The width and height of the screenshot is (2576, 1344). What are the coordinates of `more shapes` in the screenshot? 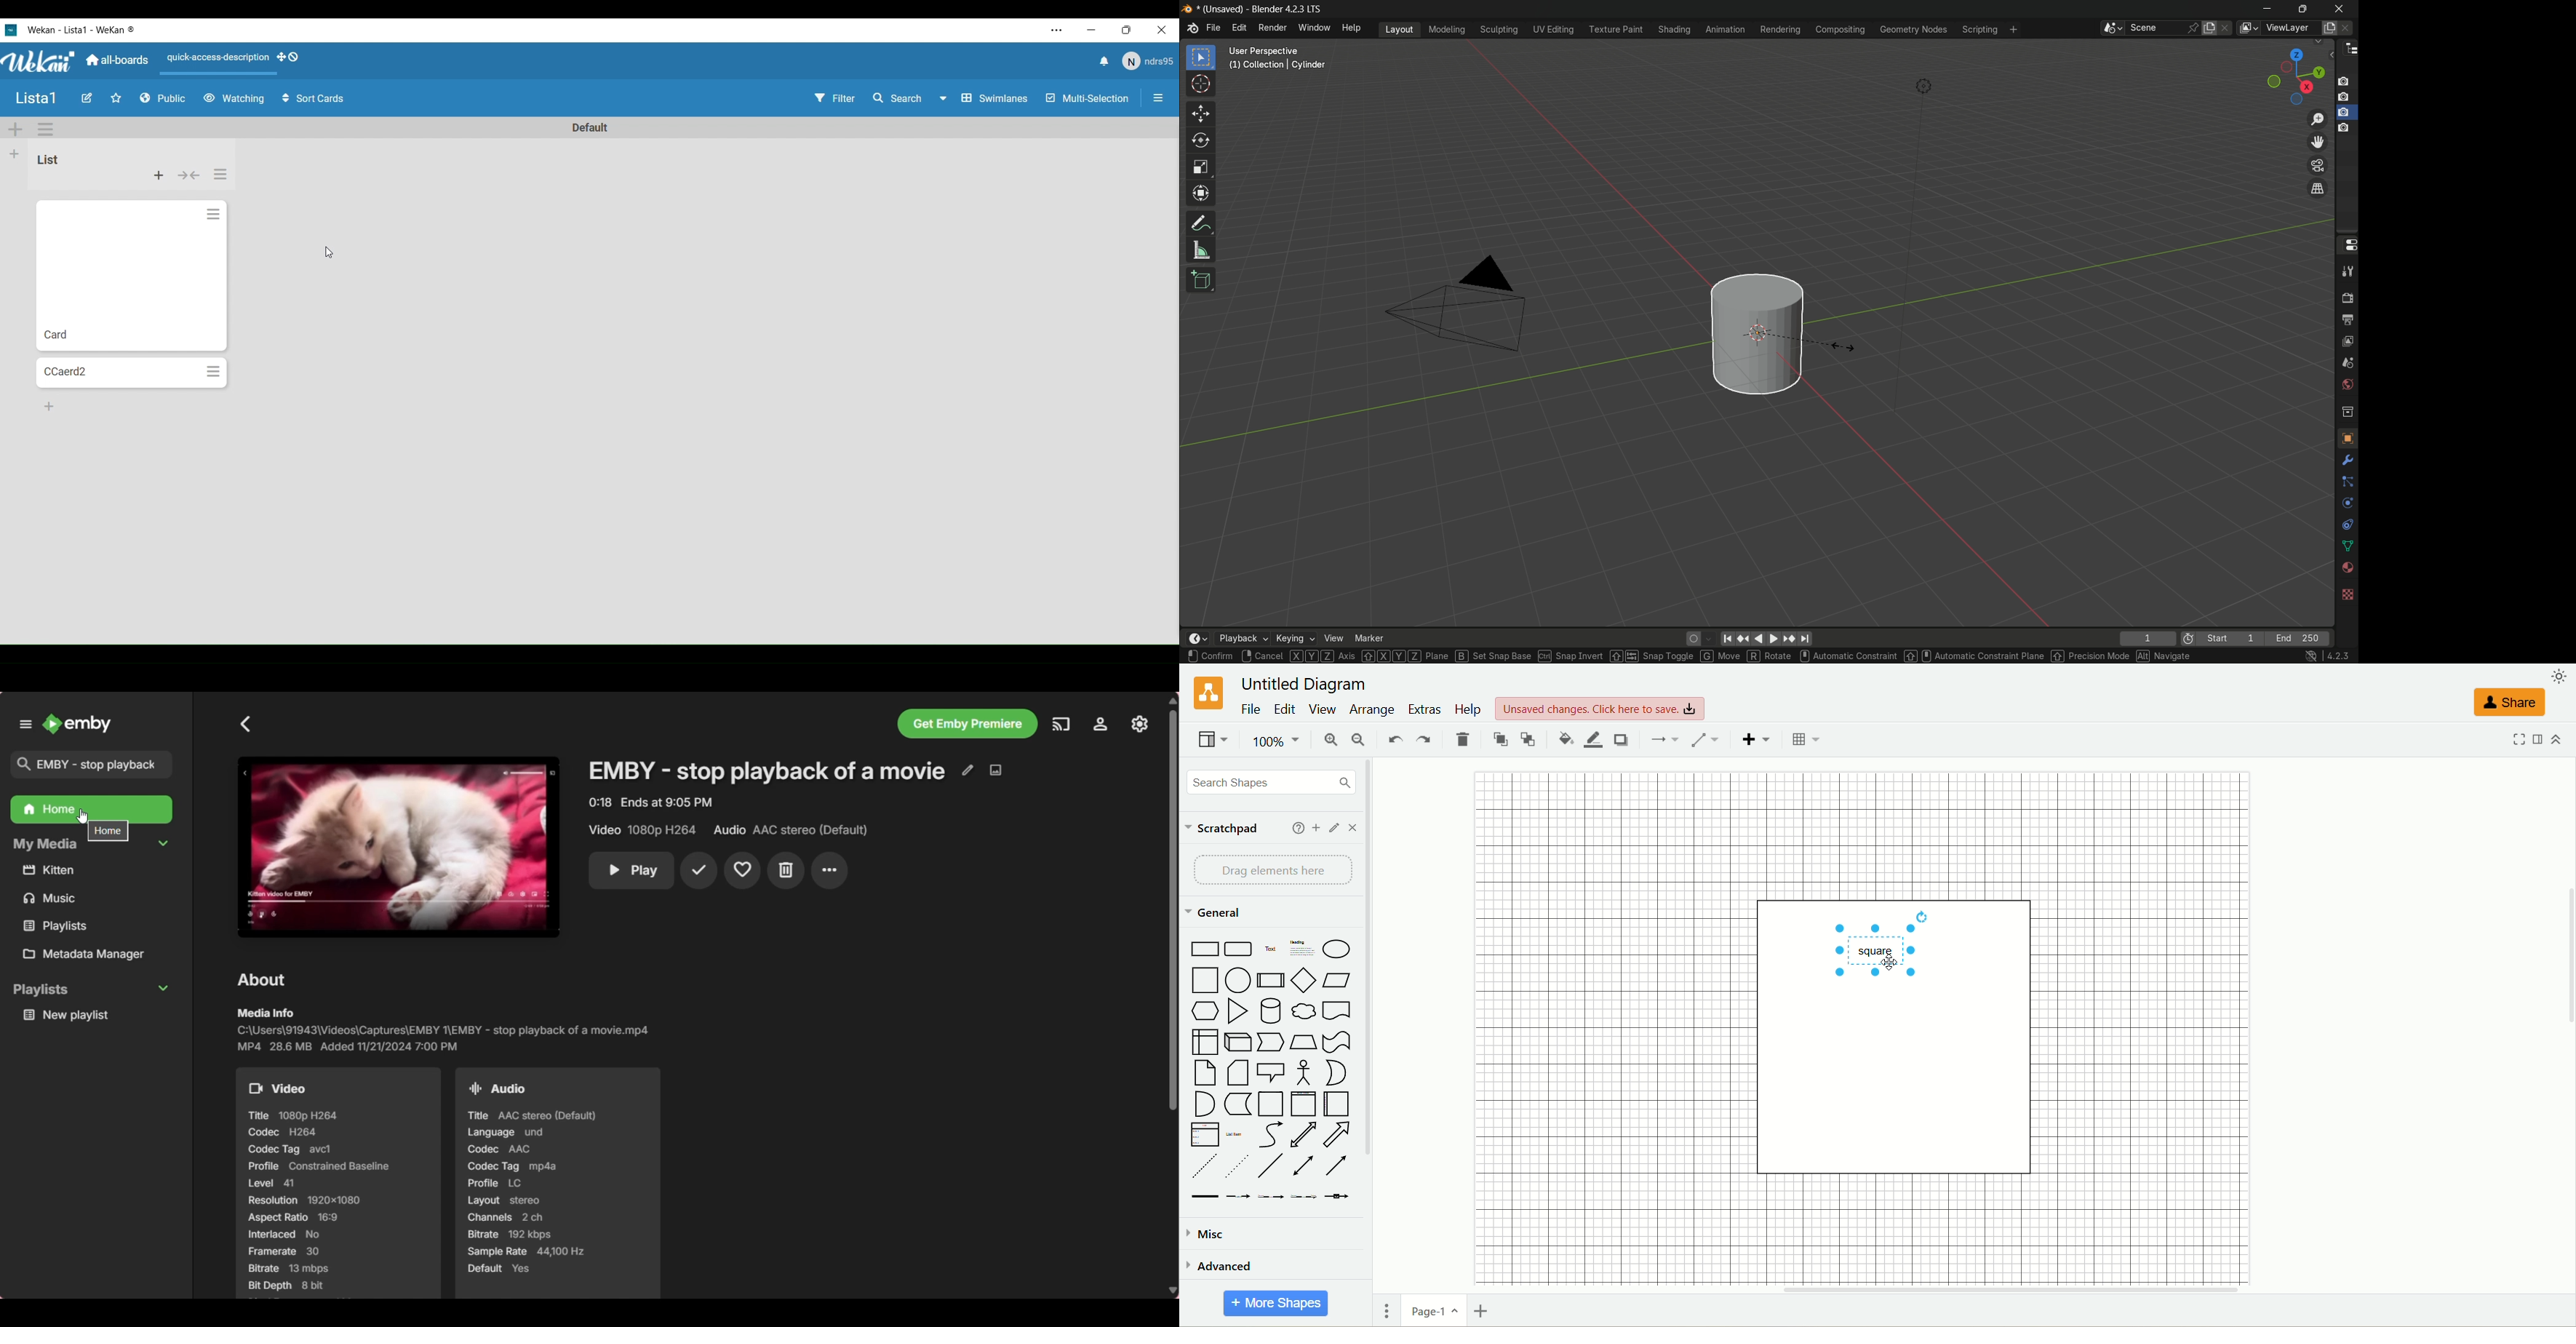 It's located at (1277, 1304).